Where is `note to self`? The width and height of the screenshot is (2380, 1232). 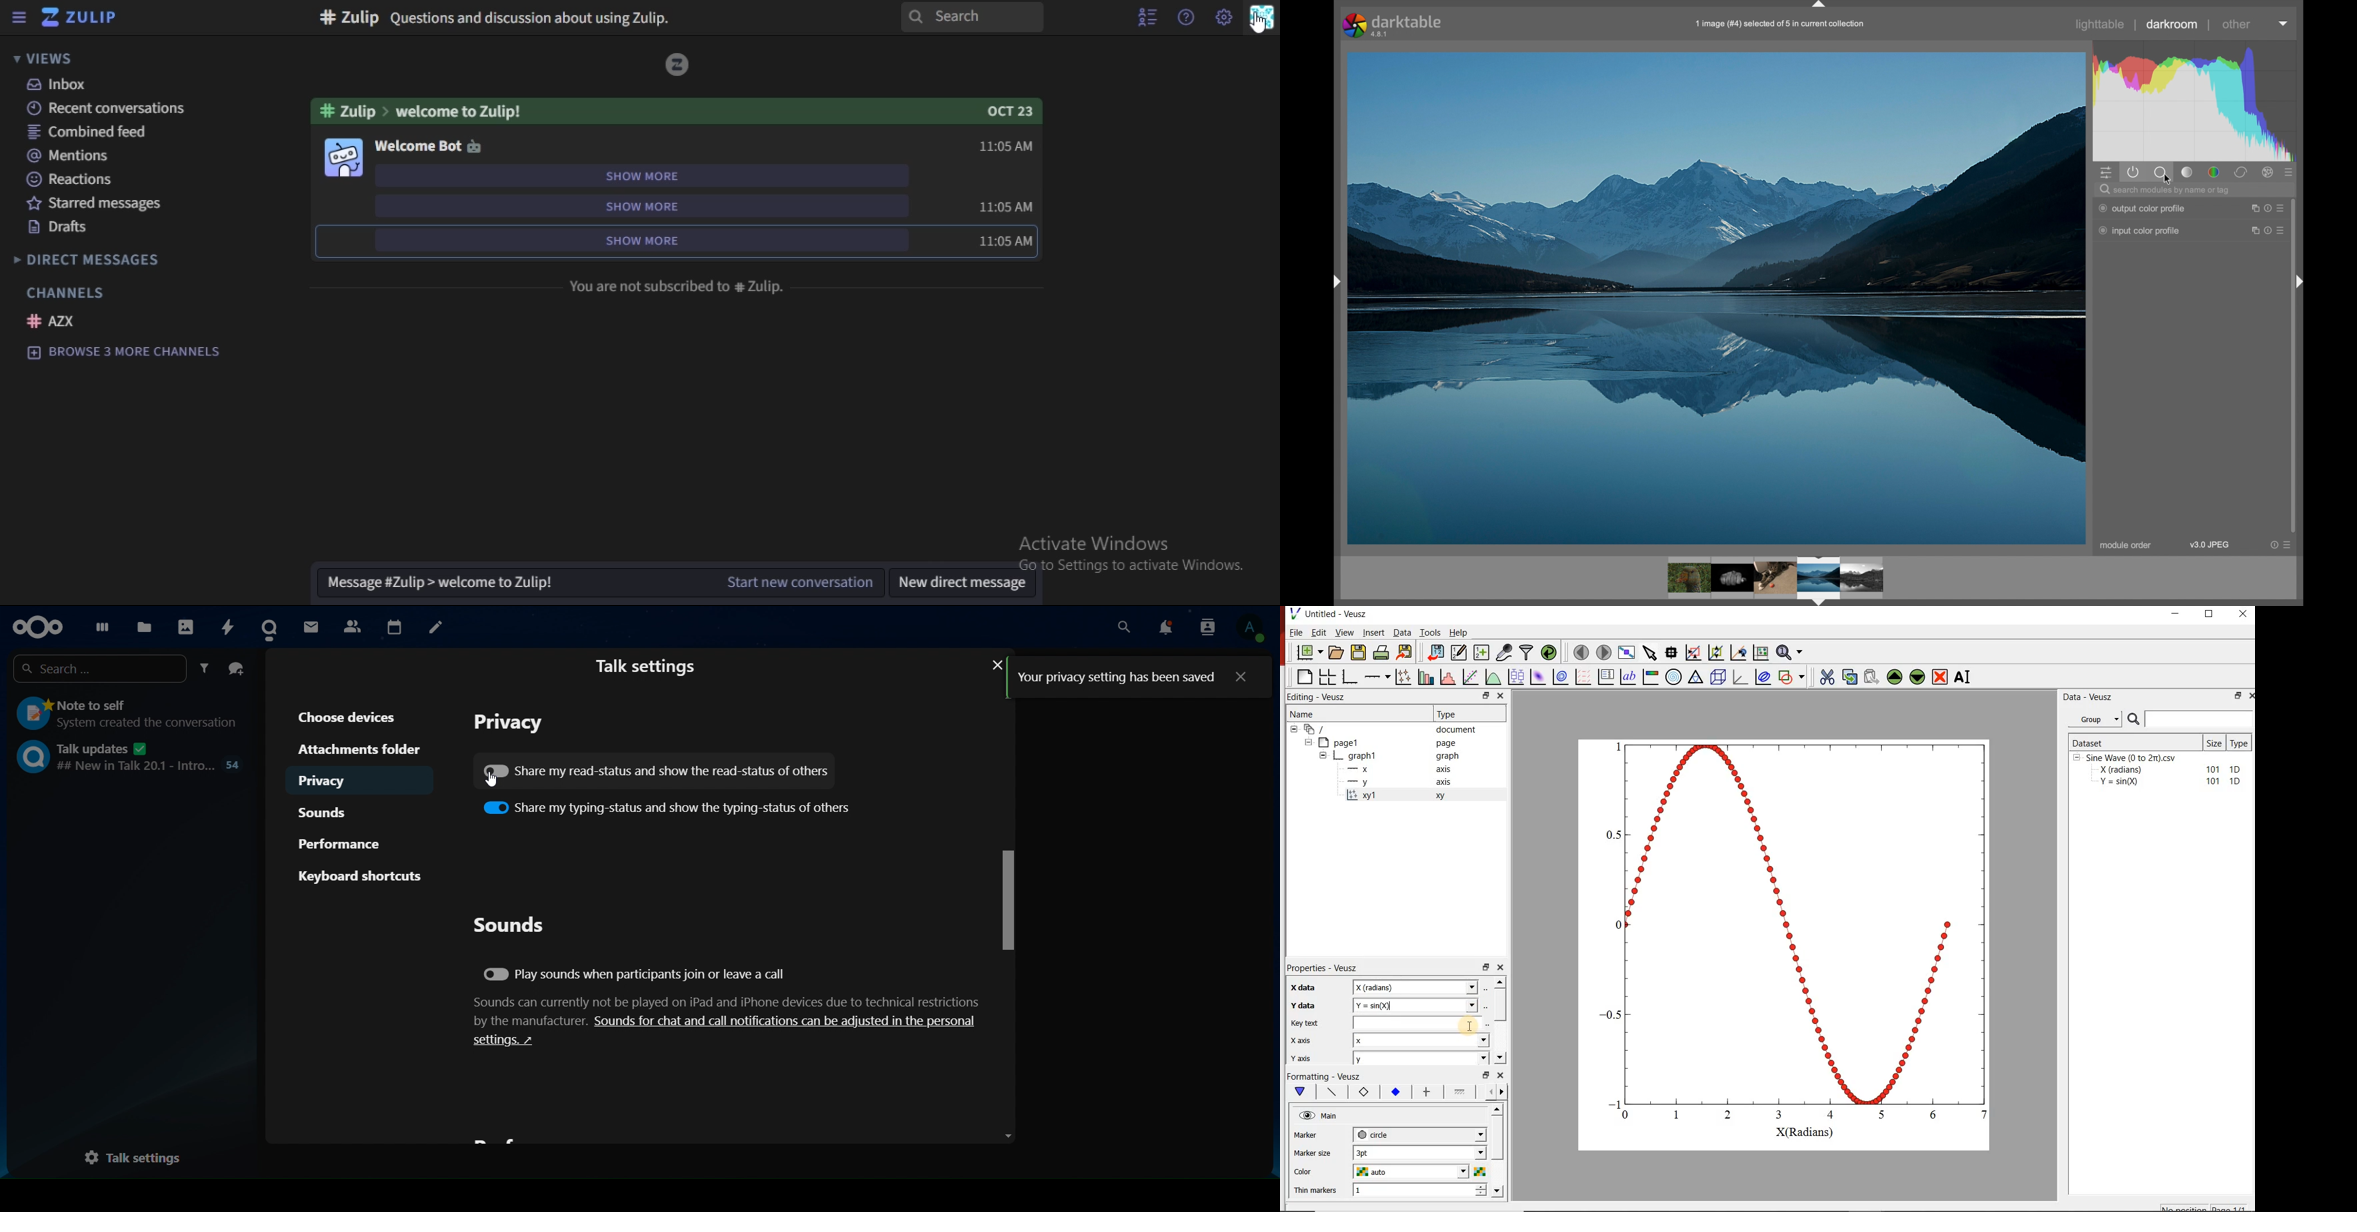 note to self is located at coordinates (125, 715).